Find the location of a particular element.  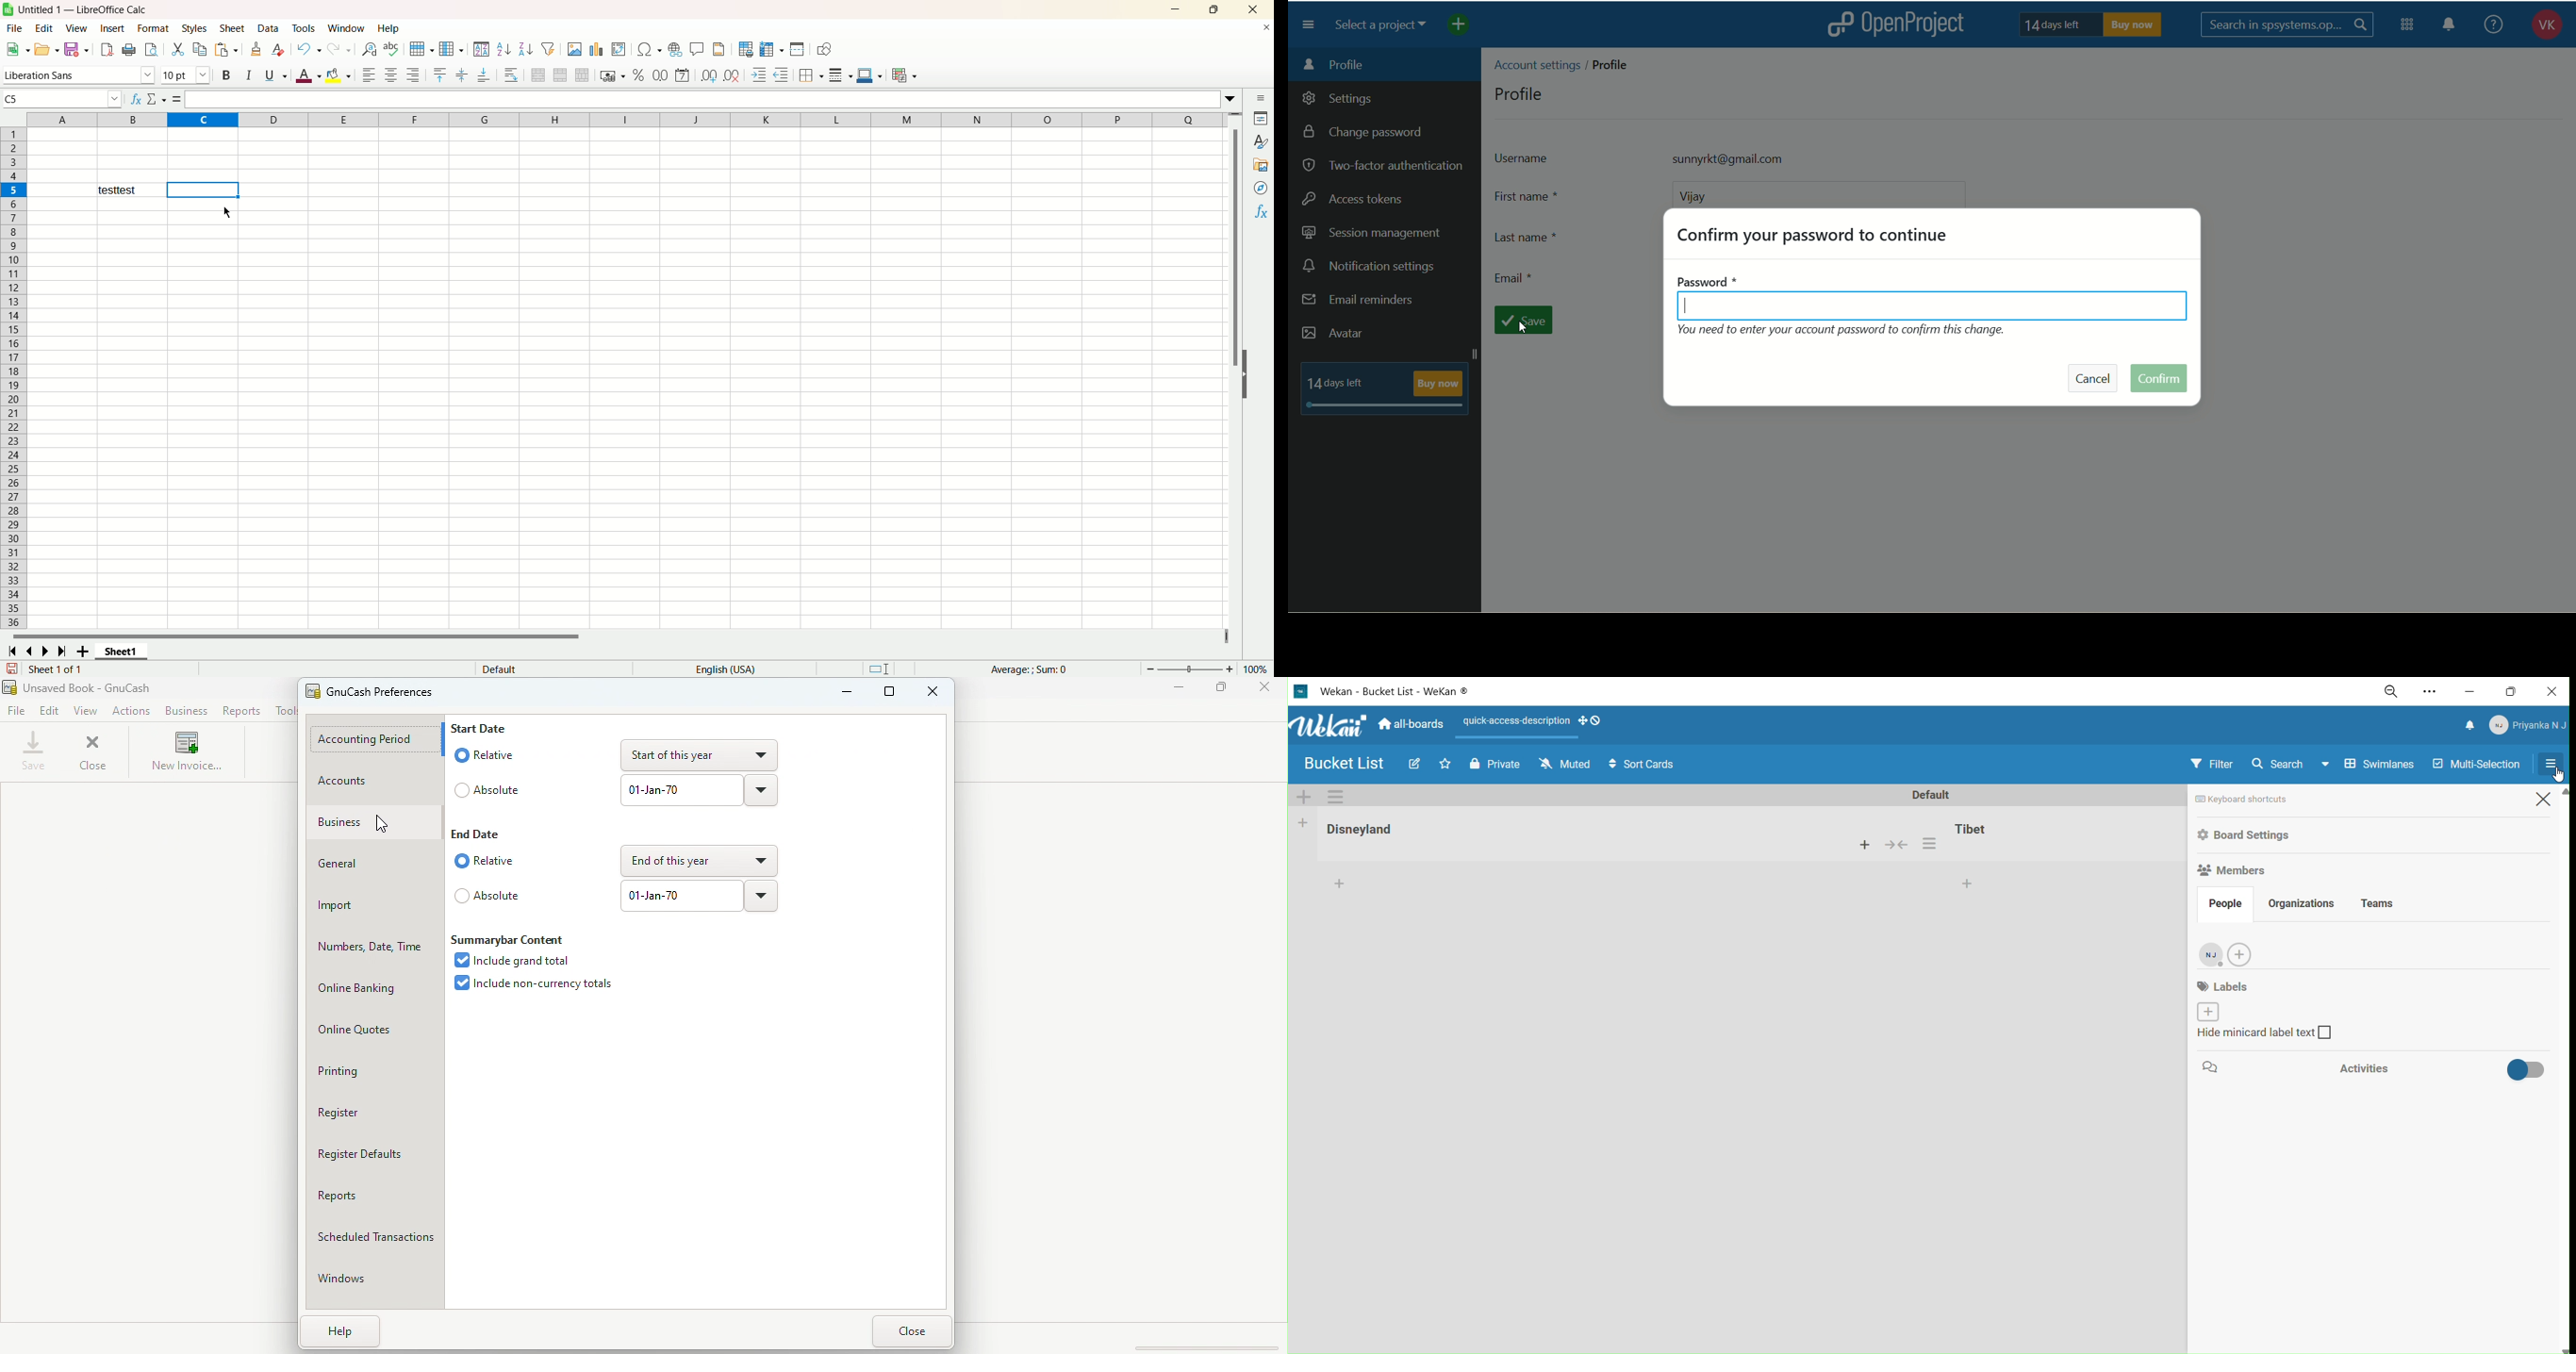

autofilter is located at coordinates (550, 48).